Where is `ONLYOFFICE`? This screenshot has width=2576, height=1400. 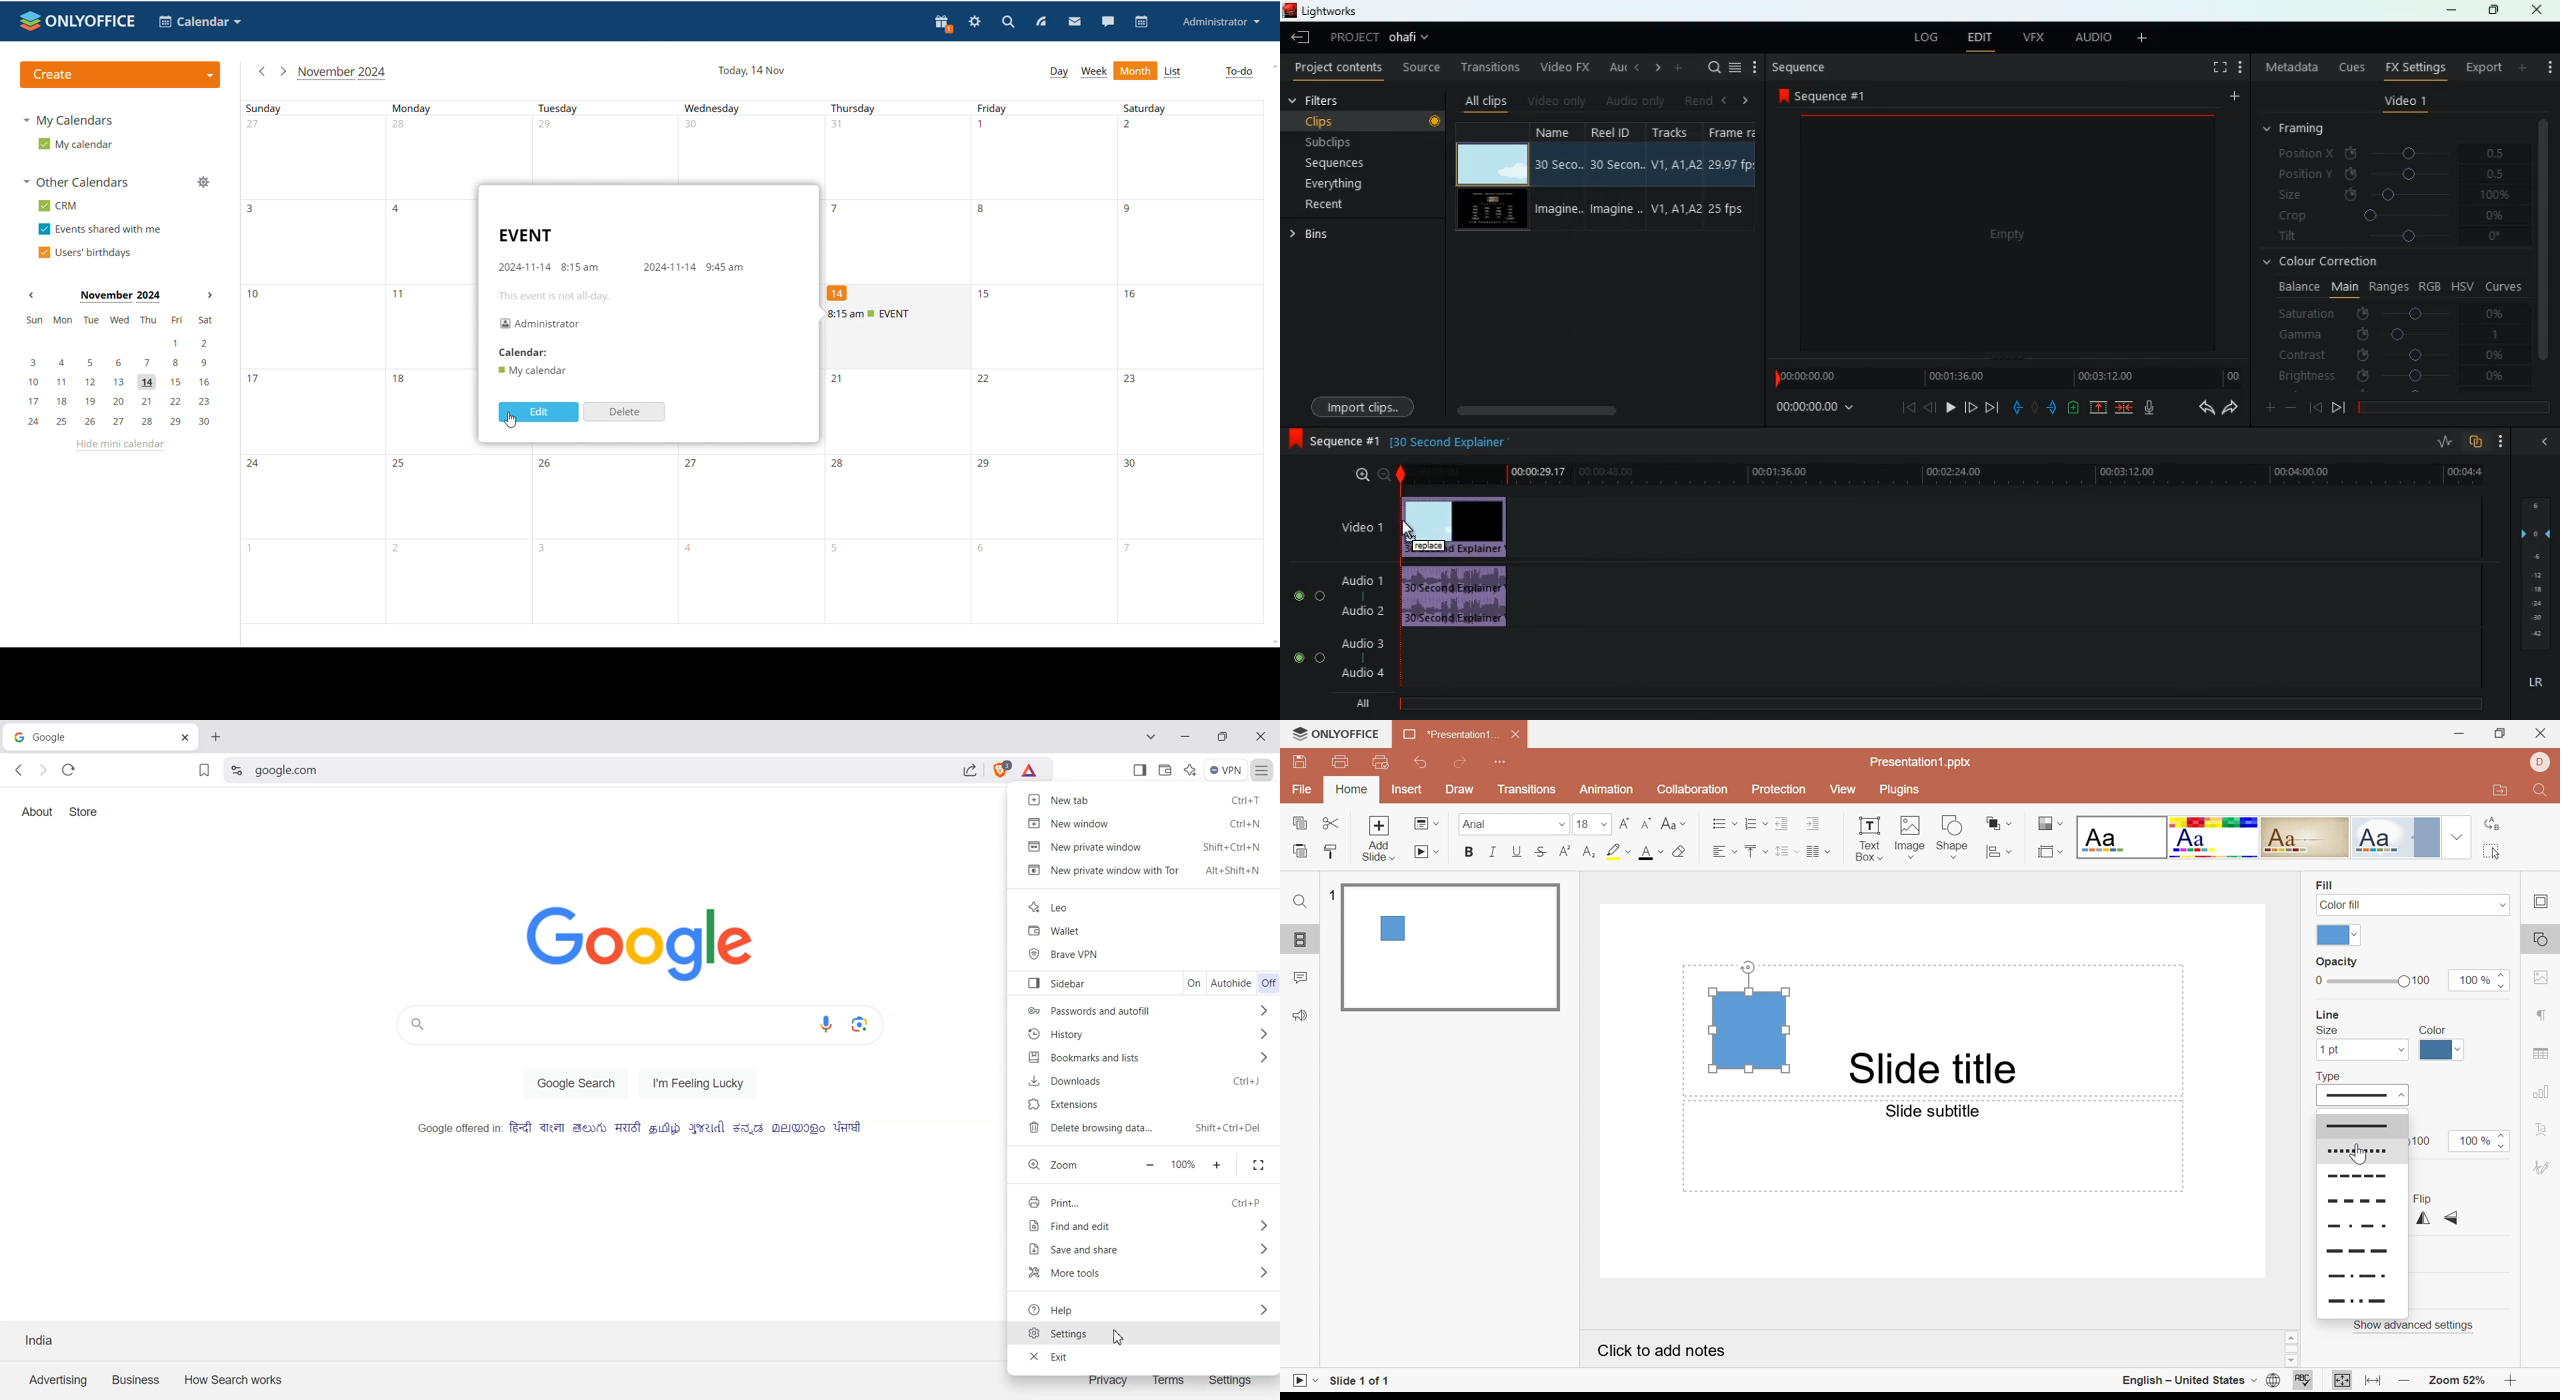
ONLYOFFICE is located at coordinates (1337, 733).